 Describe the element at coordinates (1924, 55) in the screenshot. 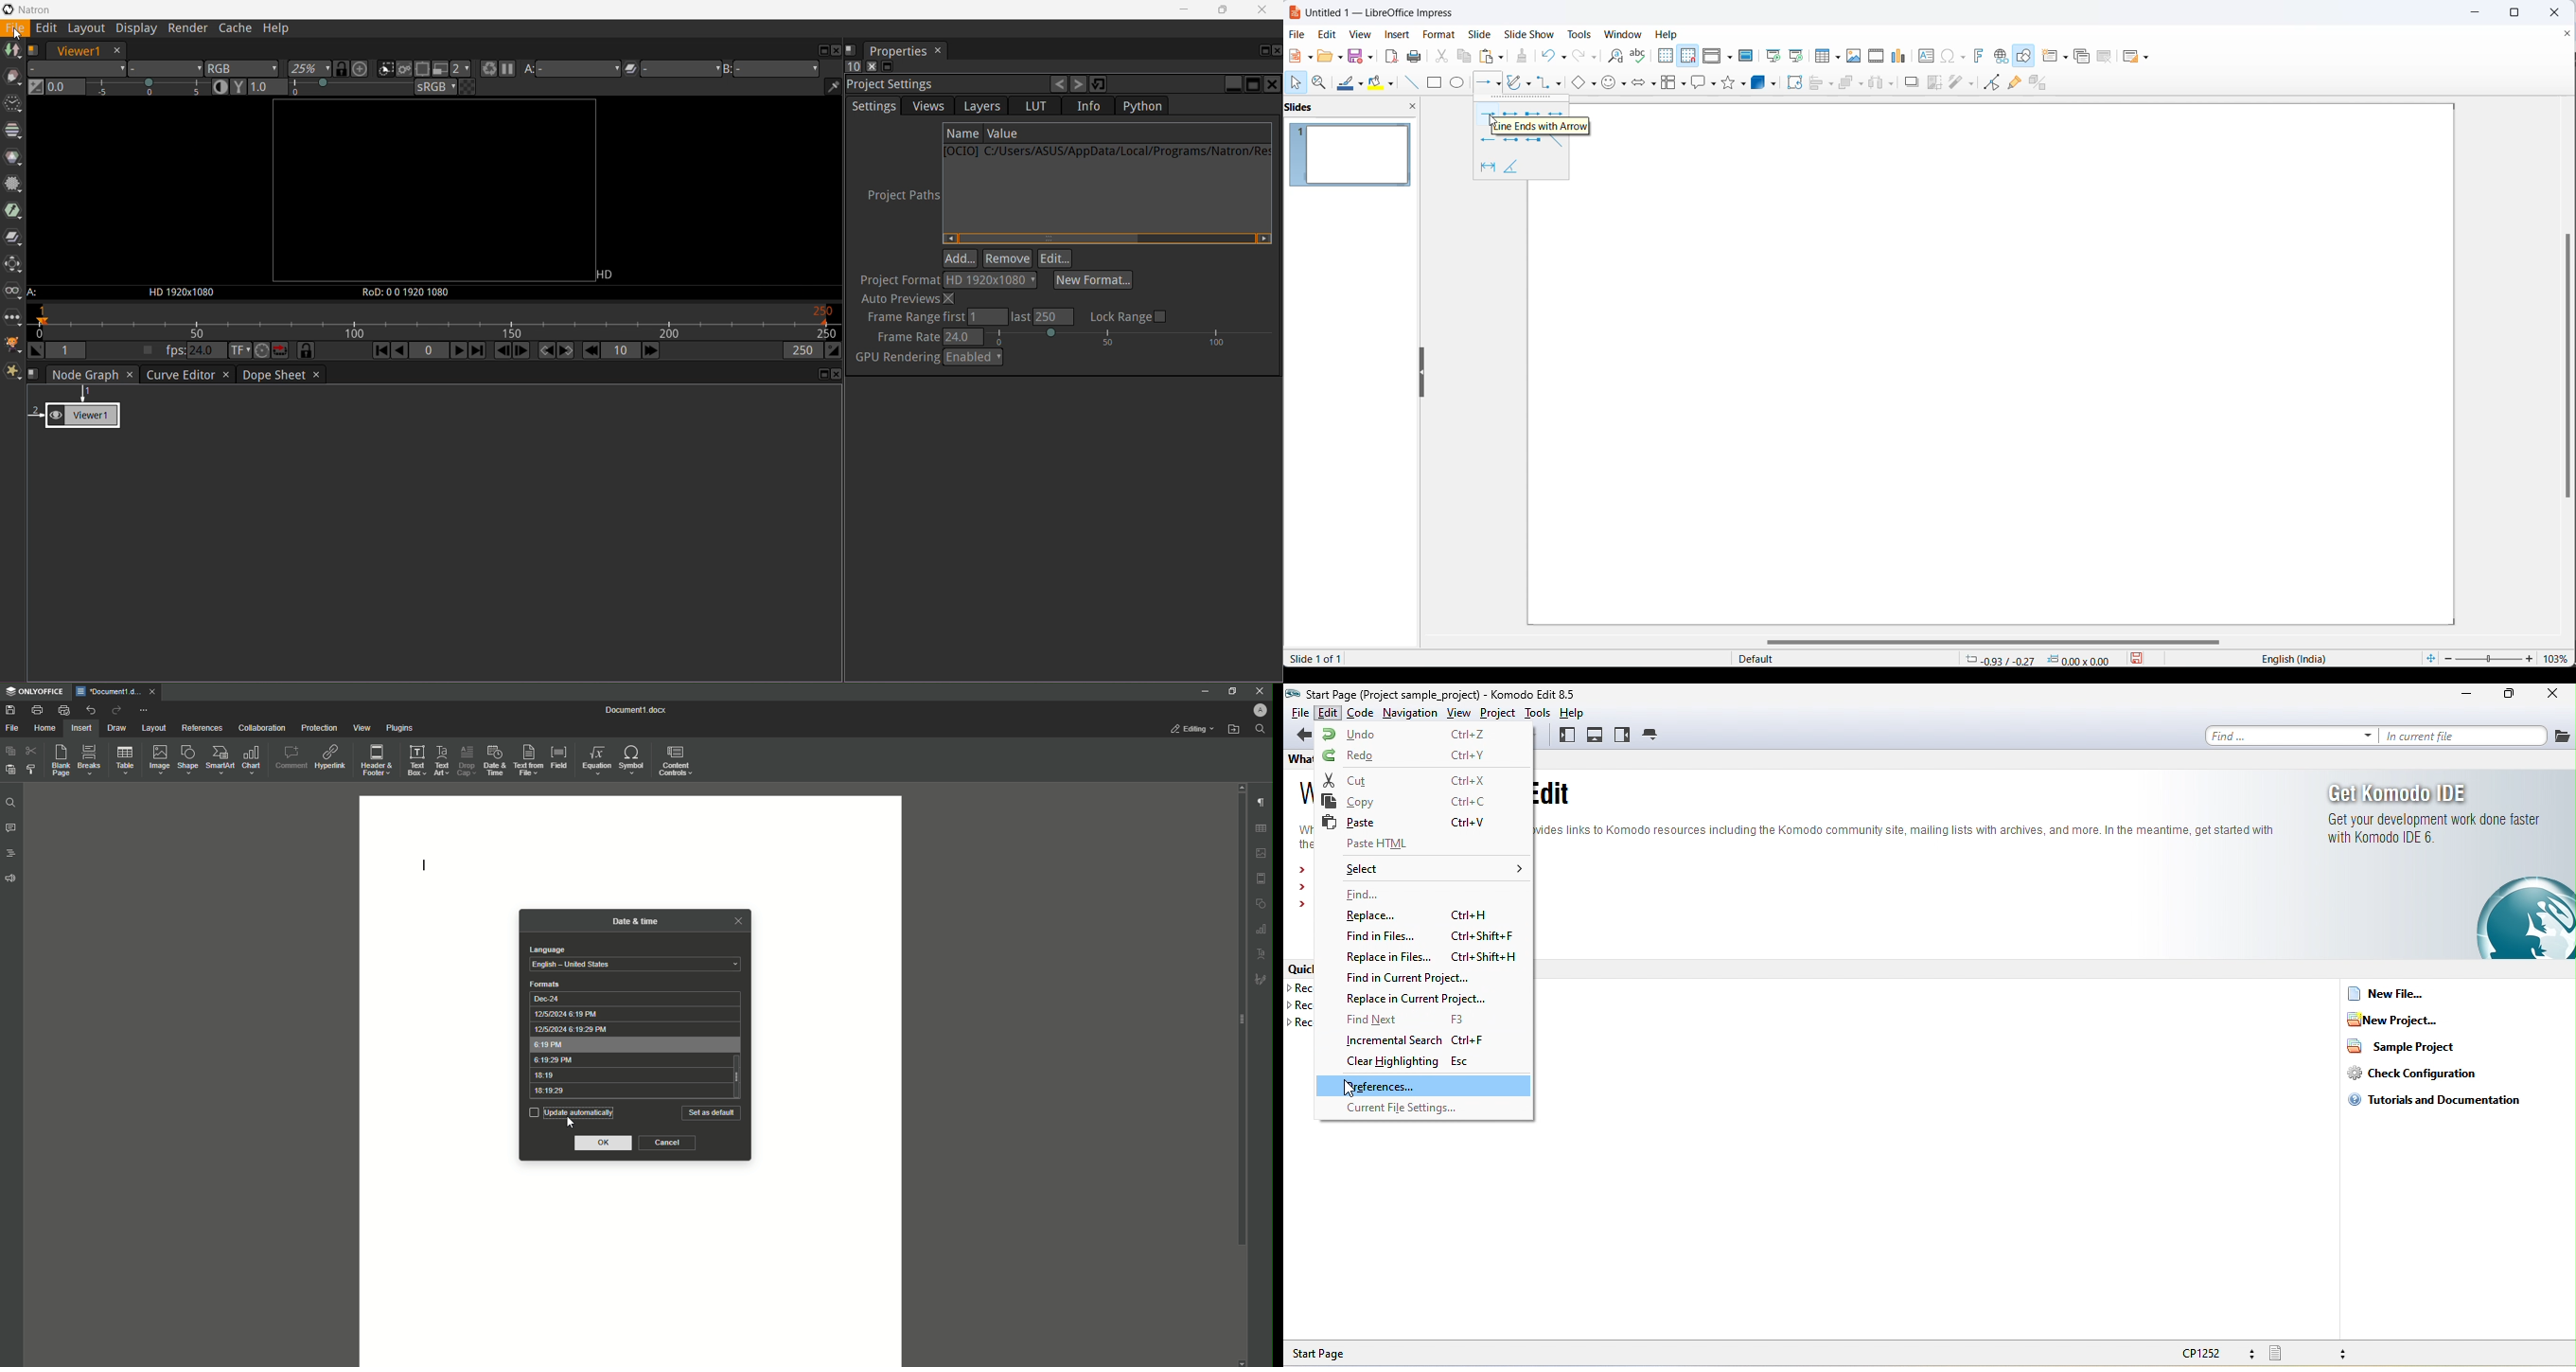

I see `insert text` at that location.